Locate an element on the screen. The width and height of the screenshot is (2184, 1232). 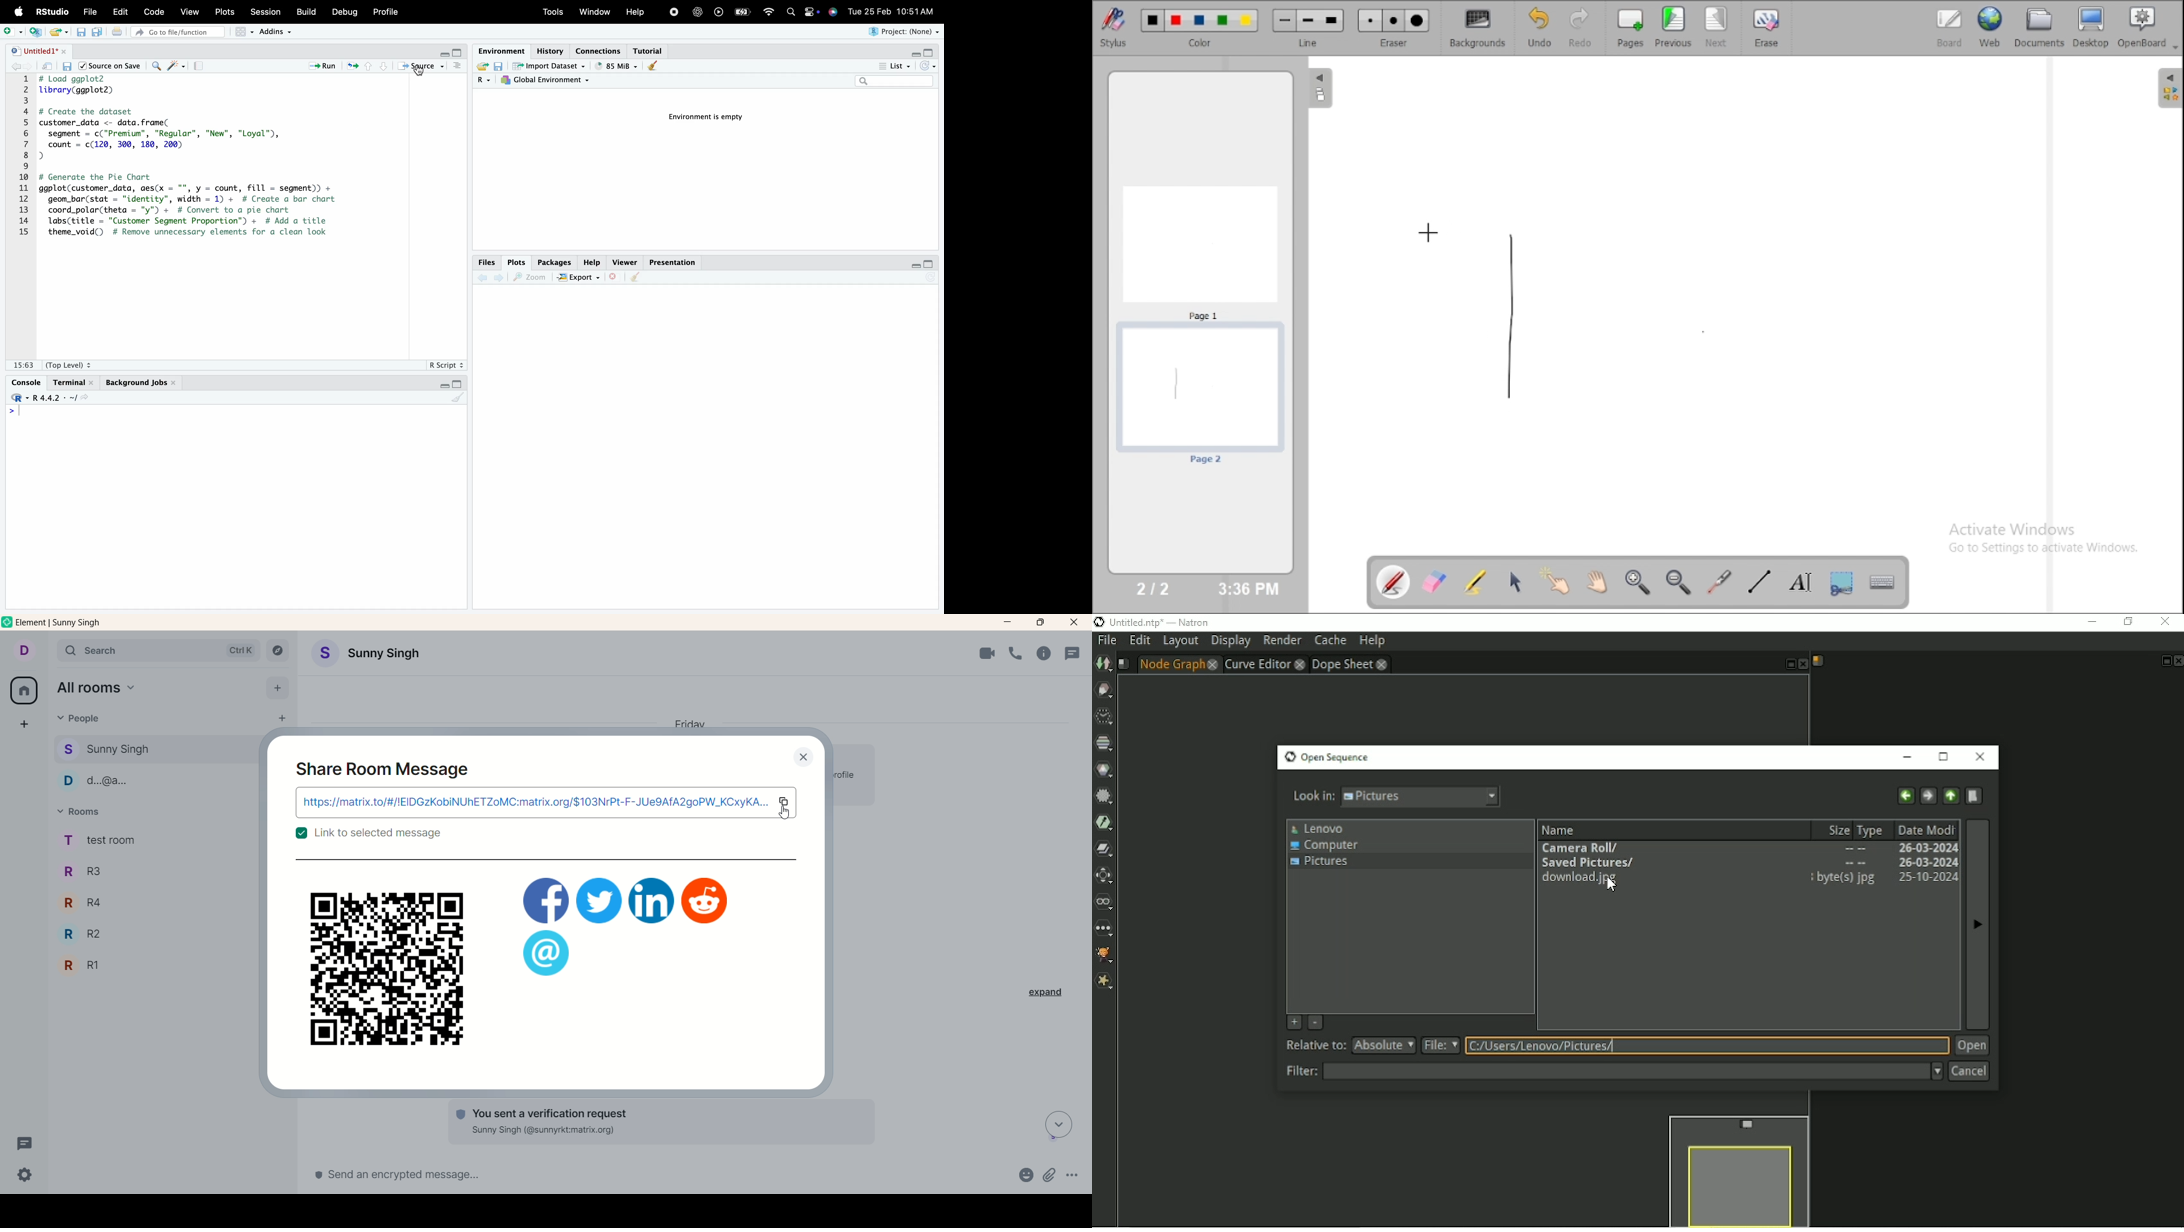
close is located at coordinates (1076, 623).